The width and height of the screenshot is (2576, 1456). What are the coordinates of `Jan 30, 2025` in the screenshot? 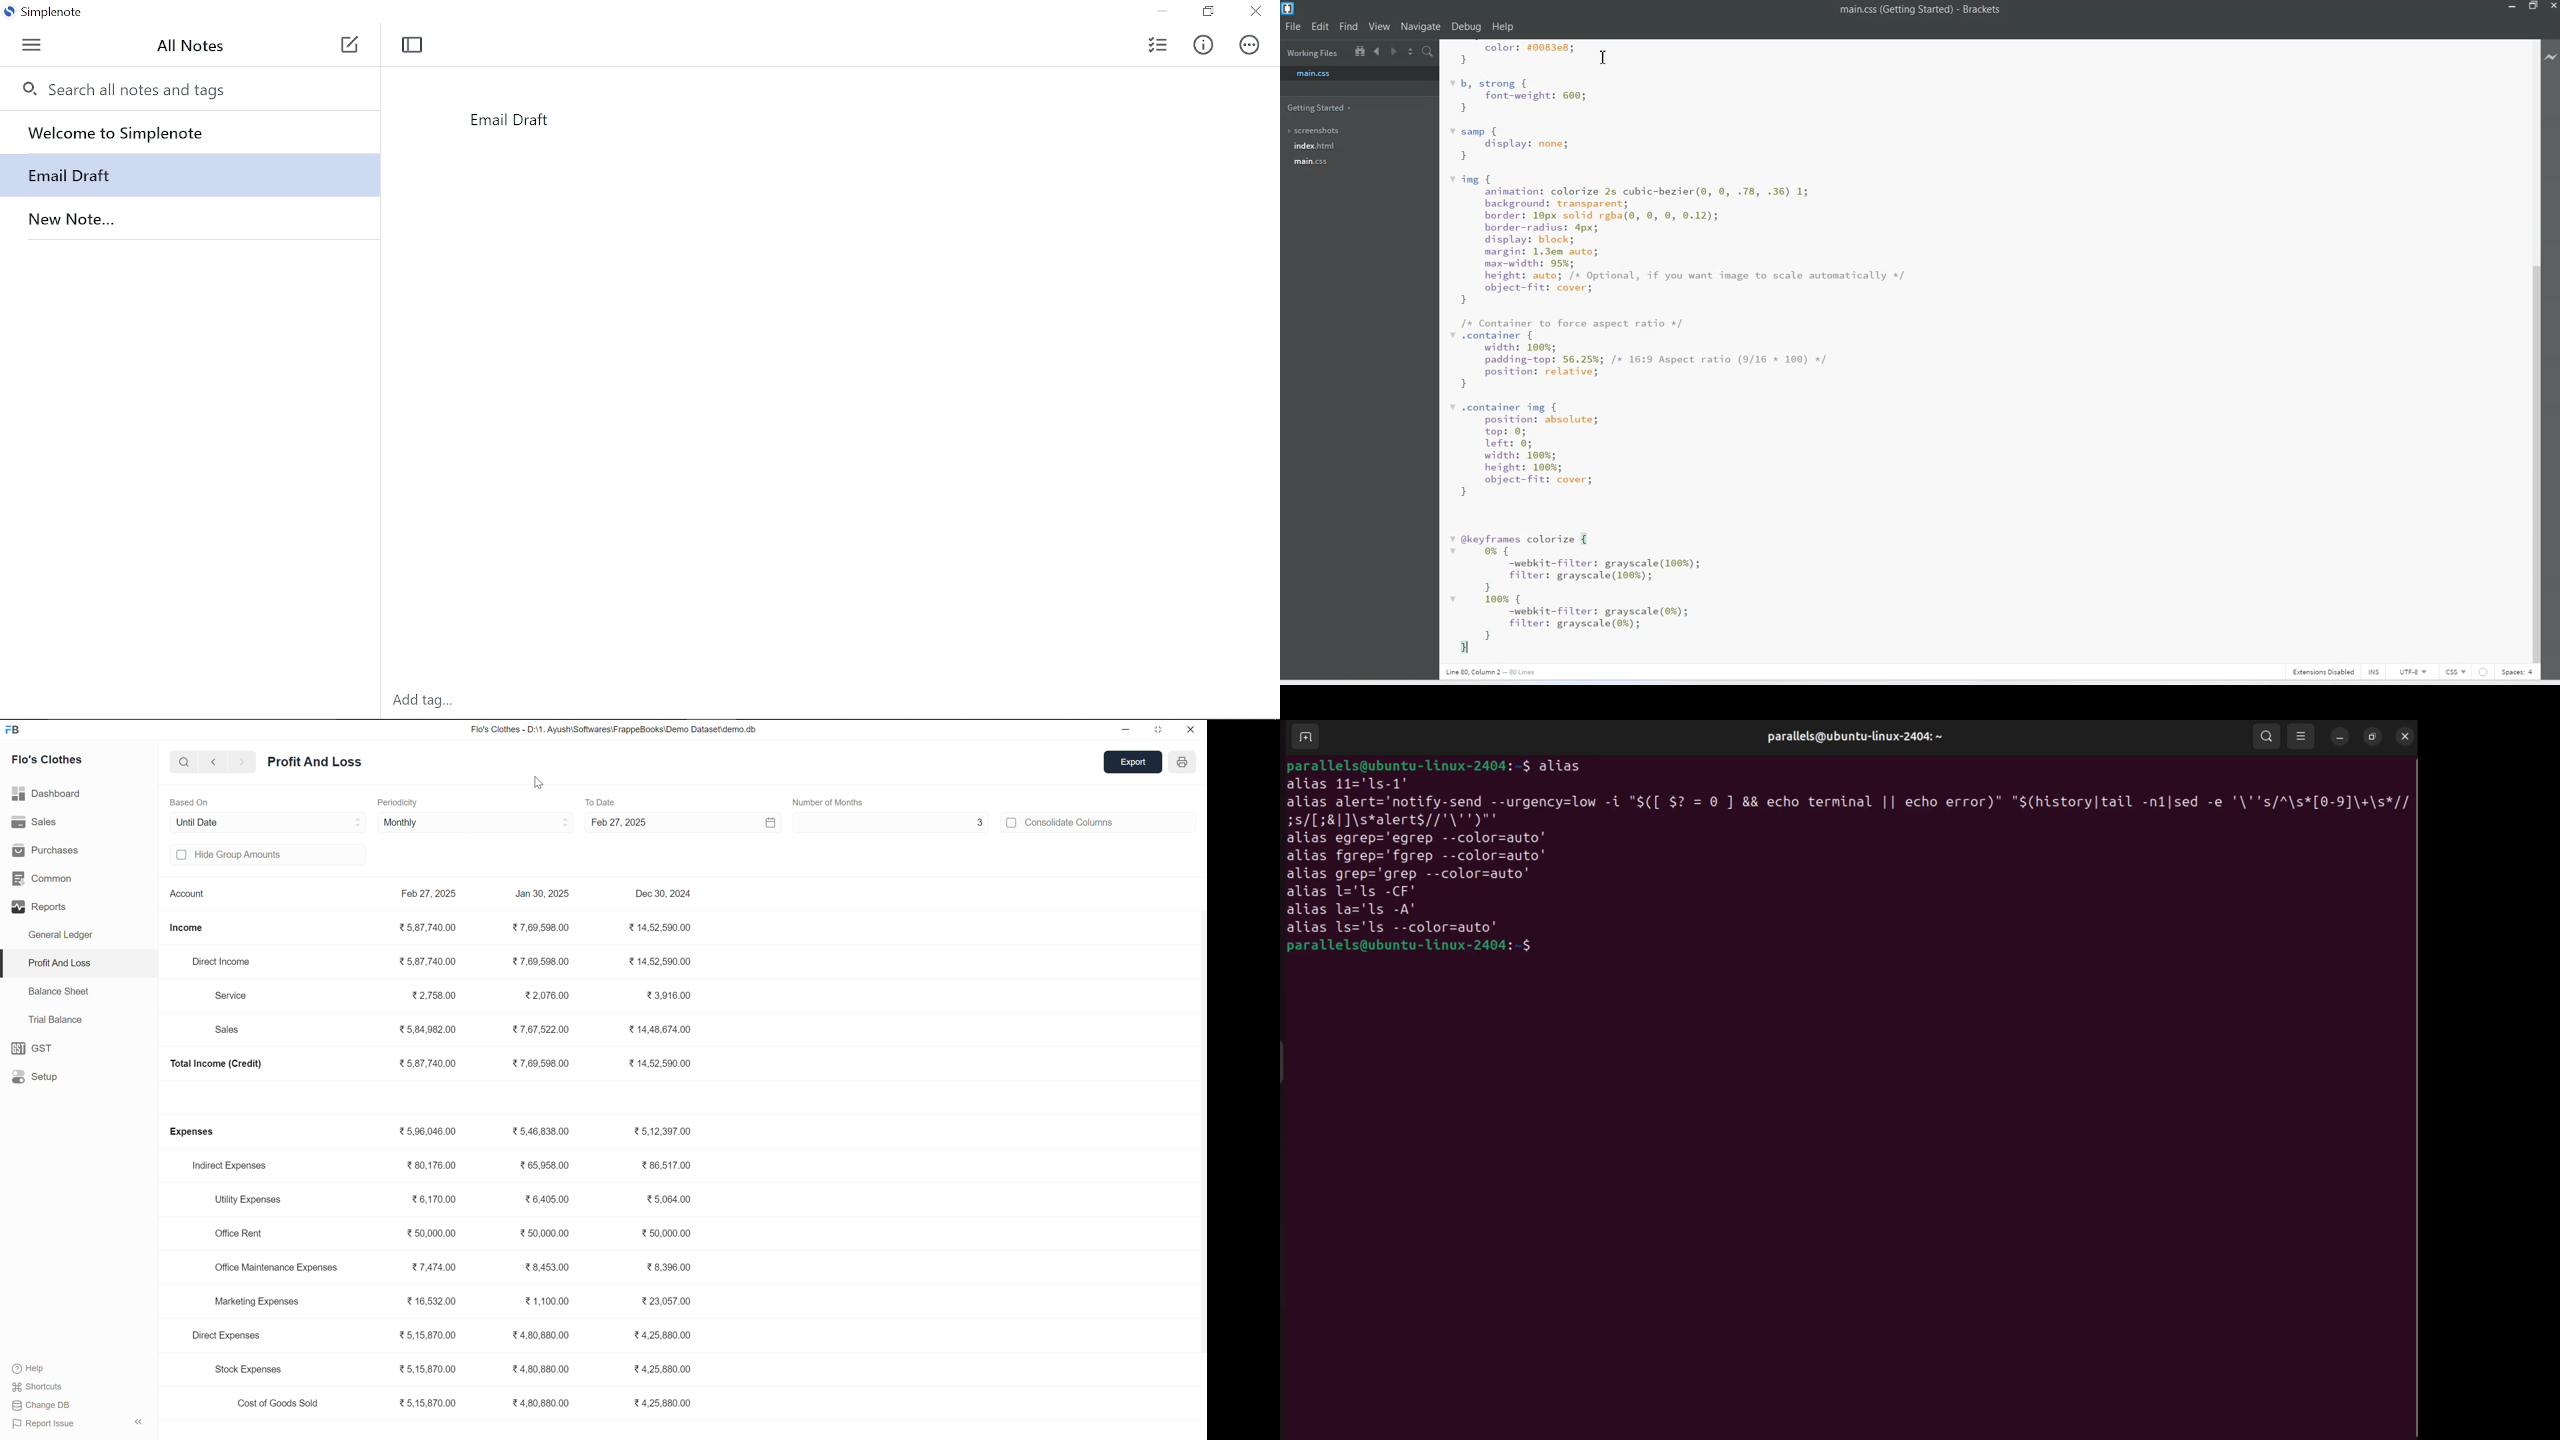 It's located at (544, 895).